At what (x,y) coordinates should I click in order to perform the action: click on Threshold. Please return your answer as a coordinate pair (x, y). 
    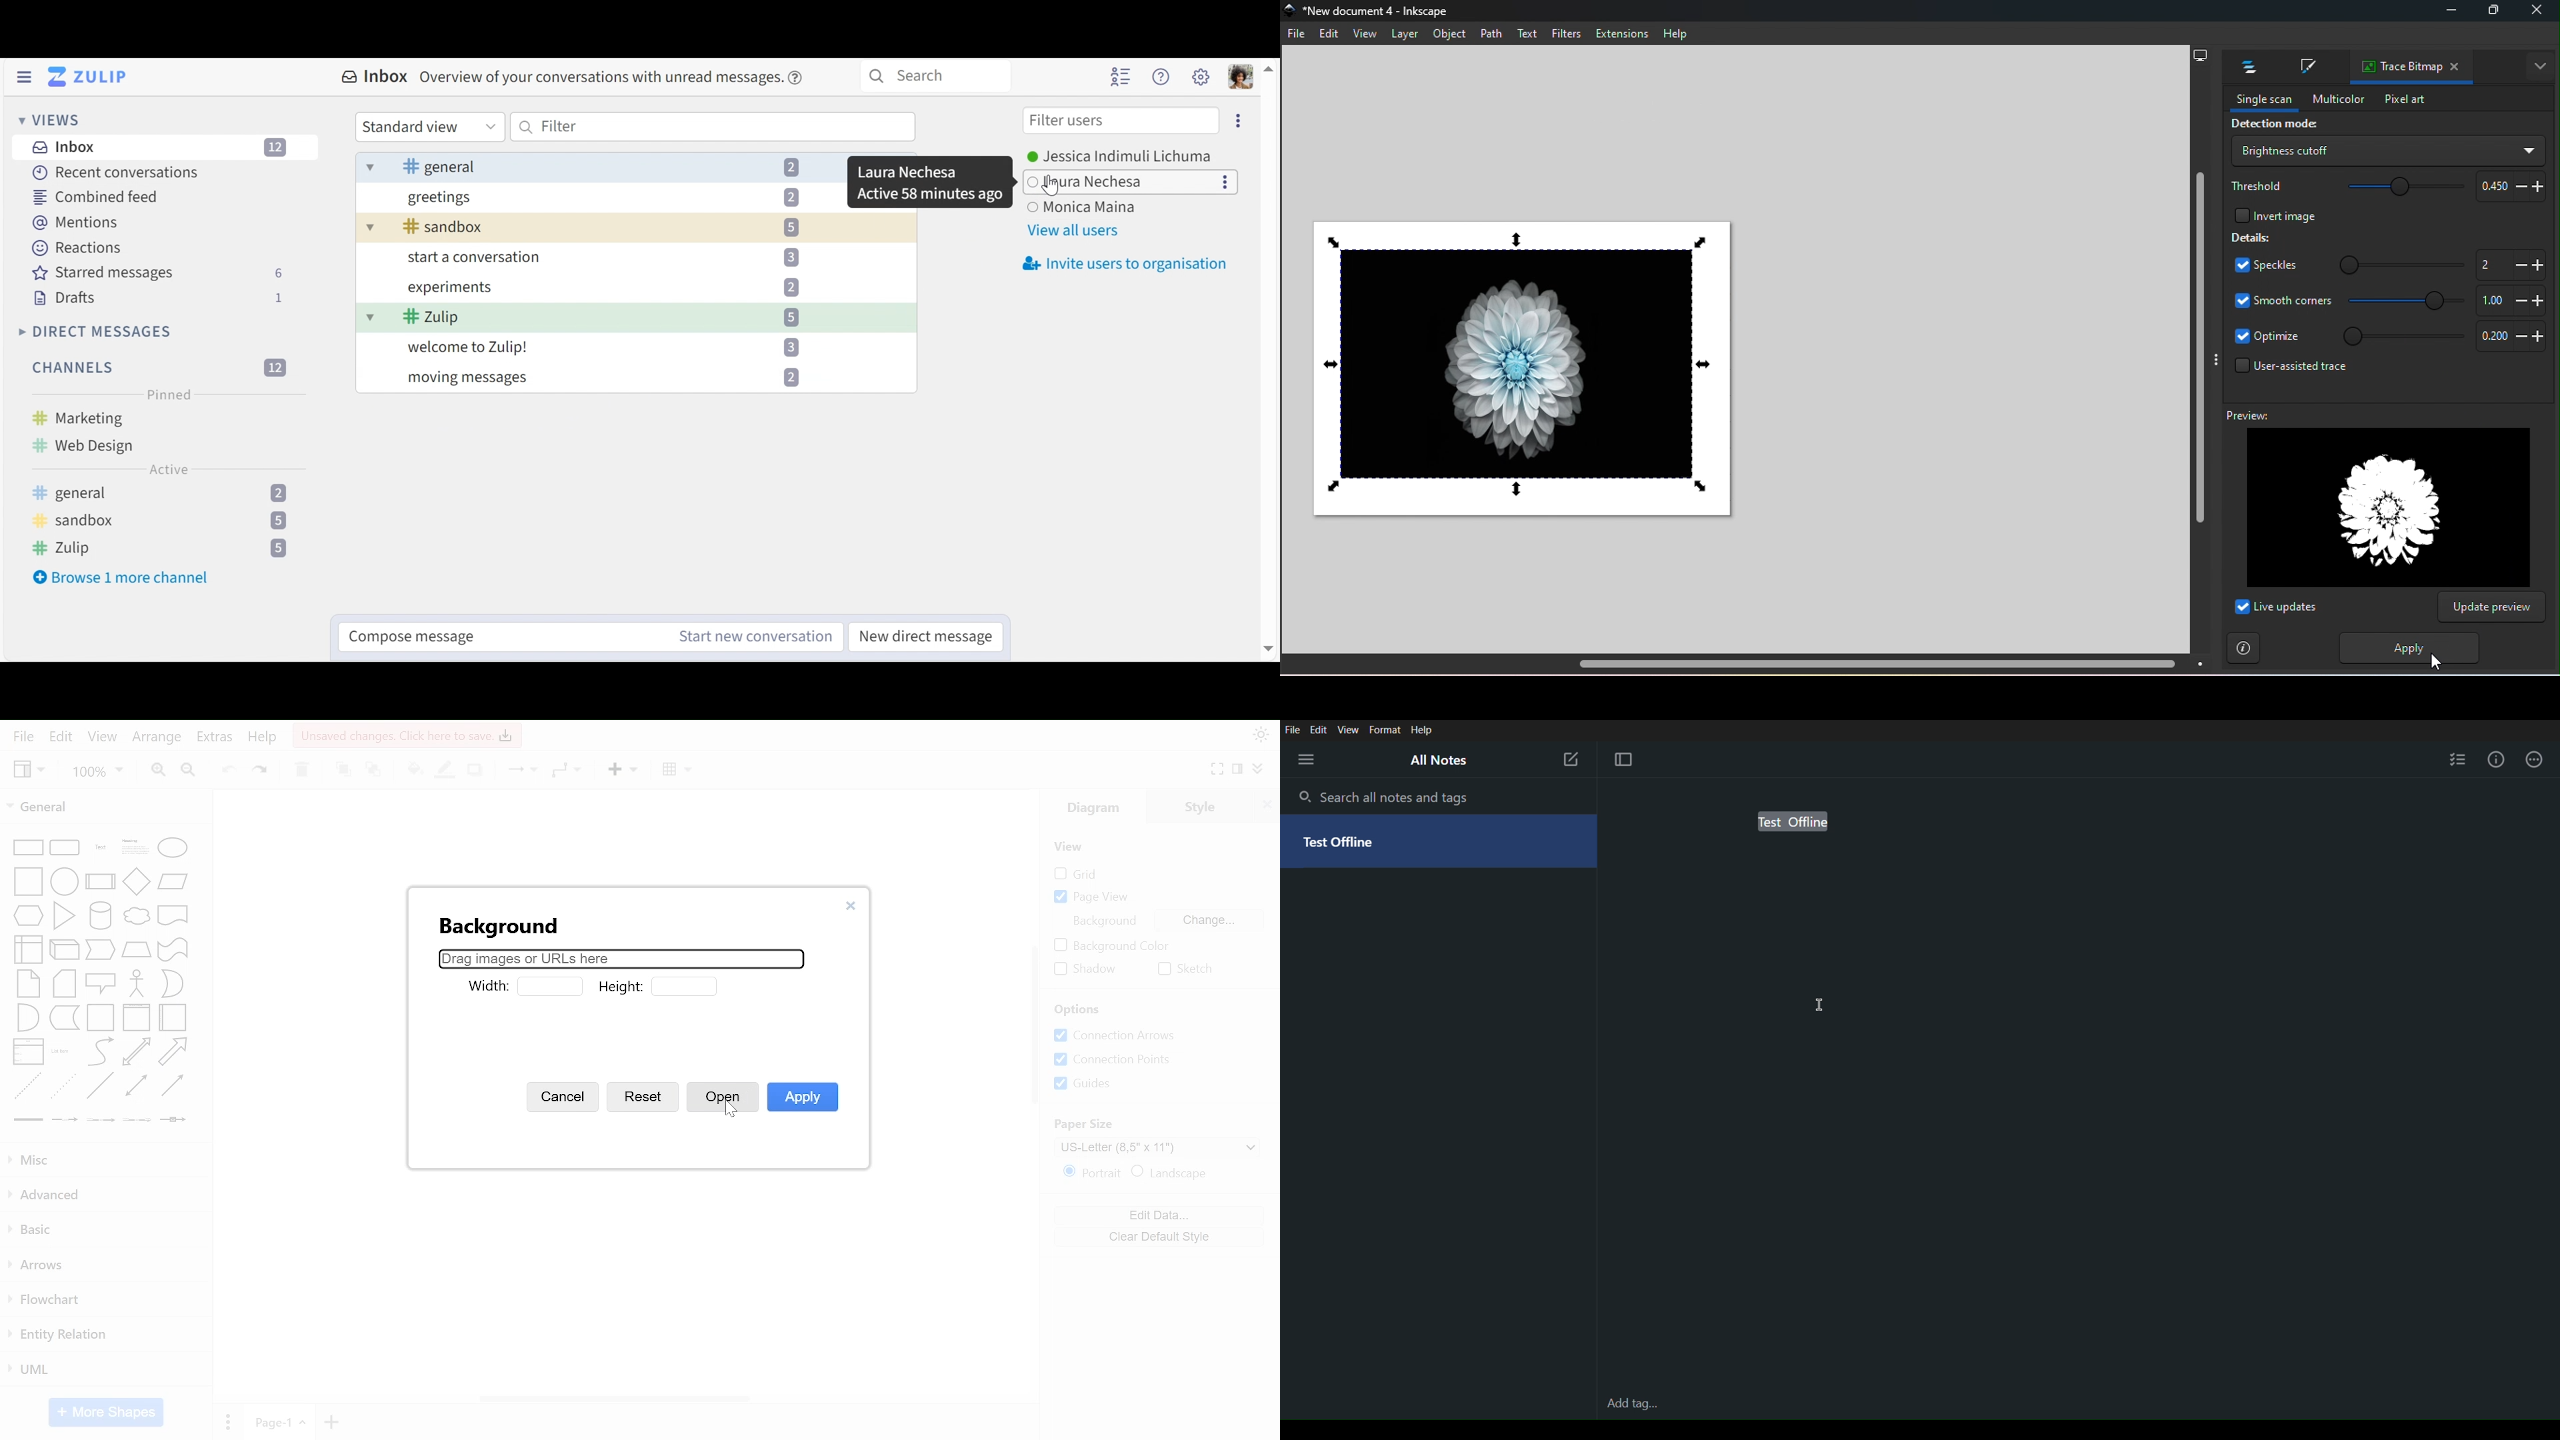
    Looking at the image, I should click on (2258, 185).